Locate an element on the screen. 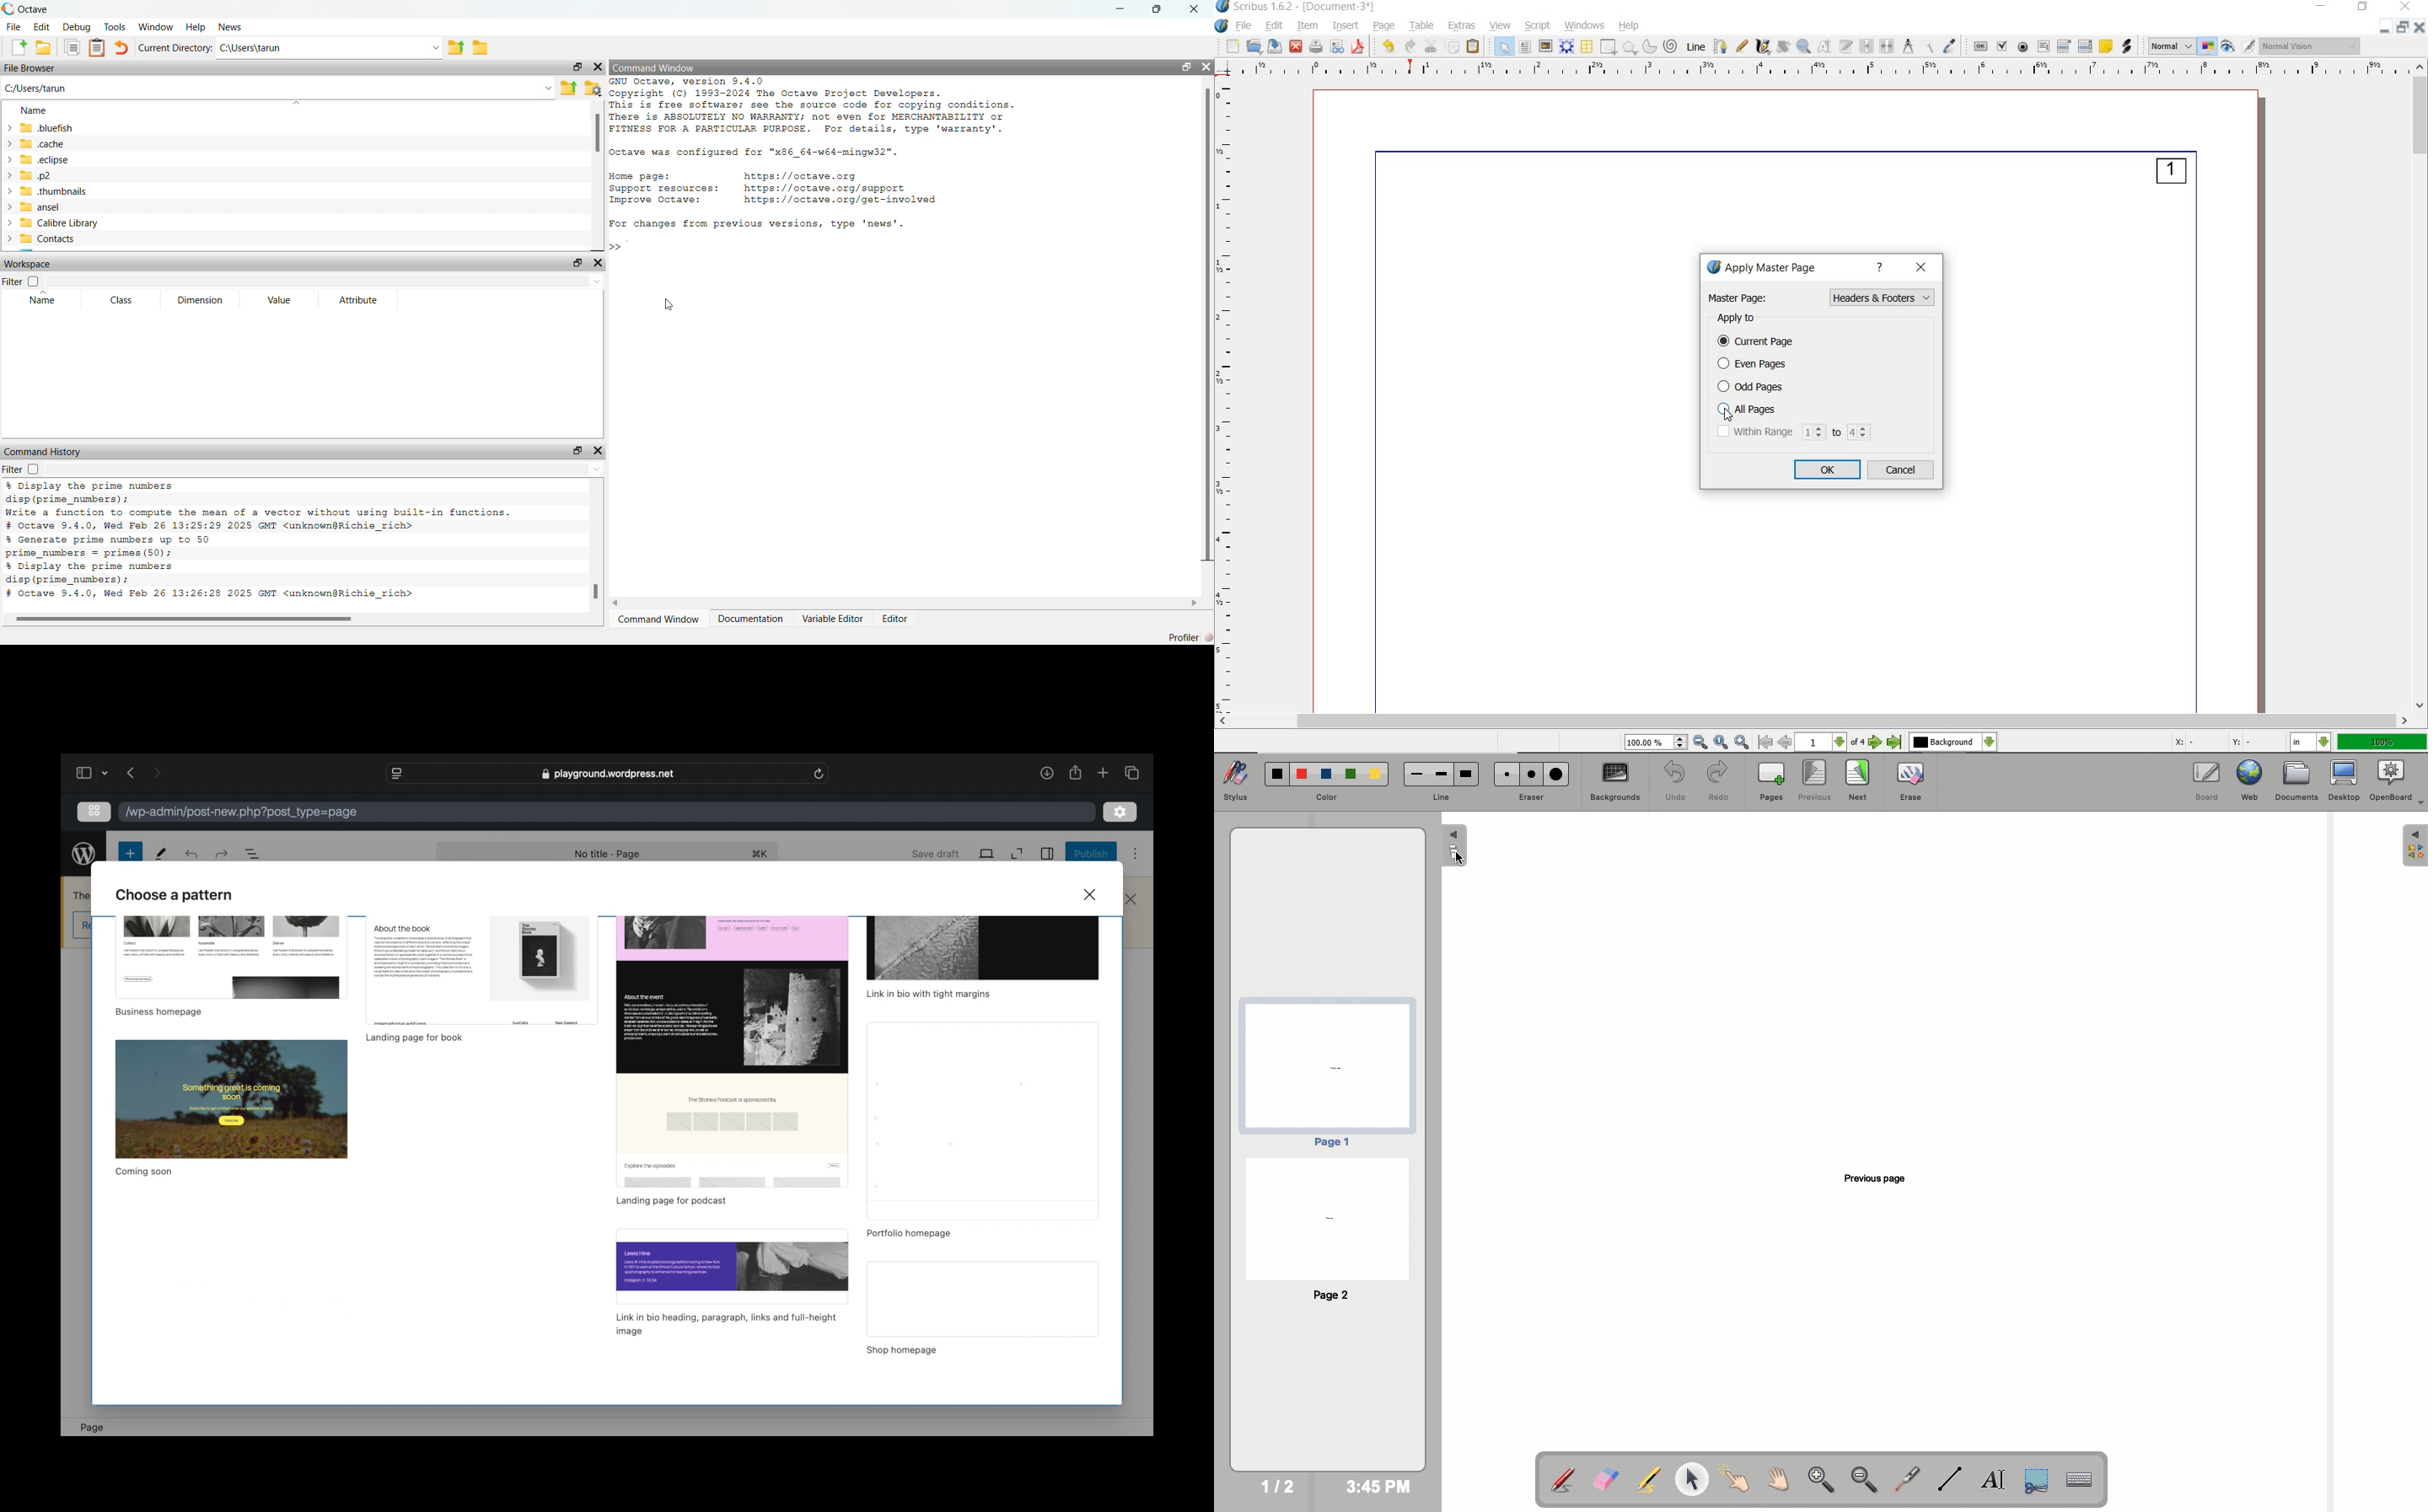 The image size is (2436, 1512). Bezier curve is located at coordinates (1720, 46).